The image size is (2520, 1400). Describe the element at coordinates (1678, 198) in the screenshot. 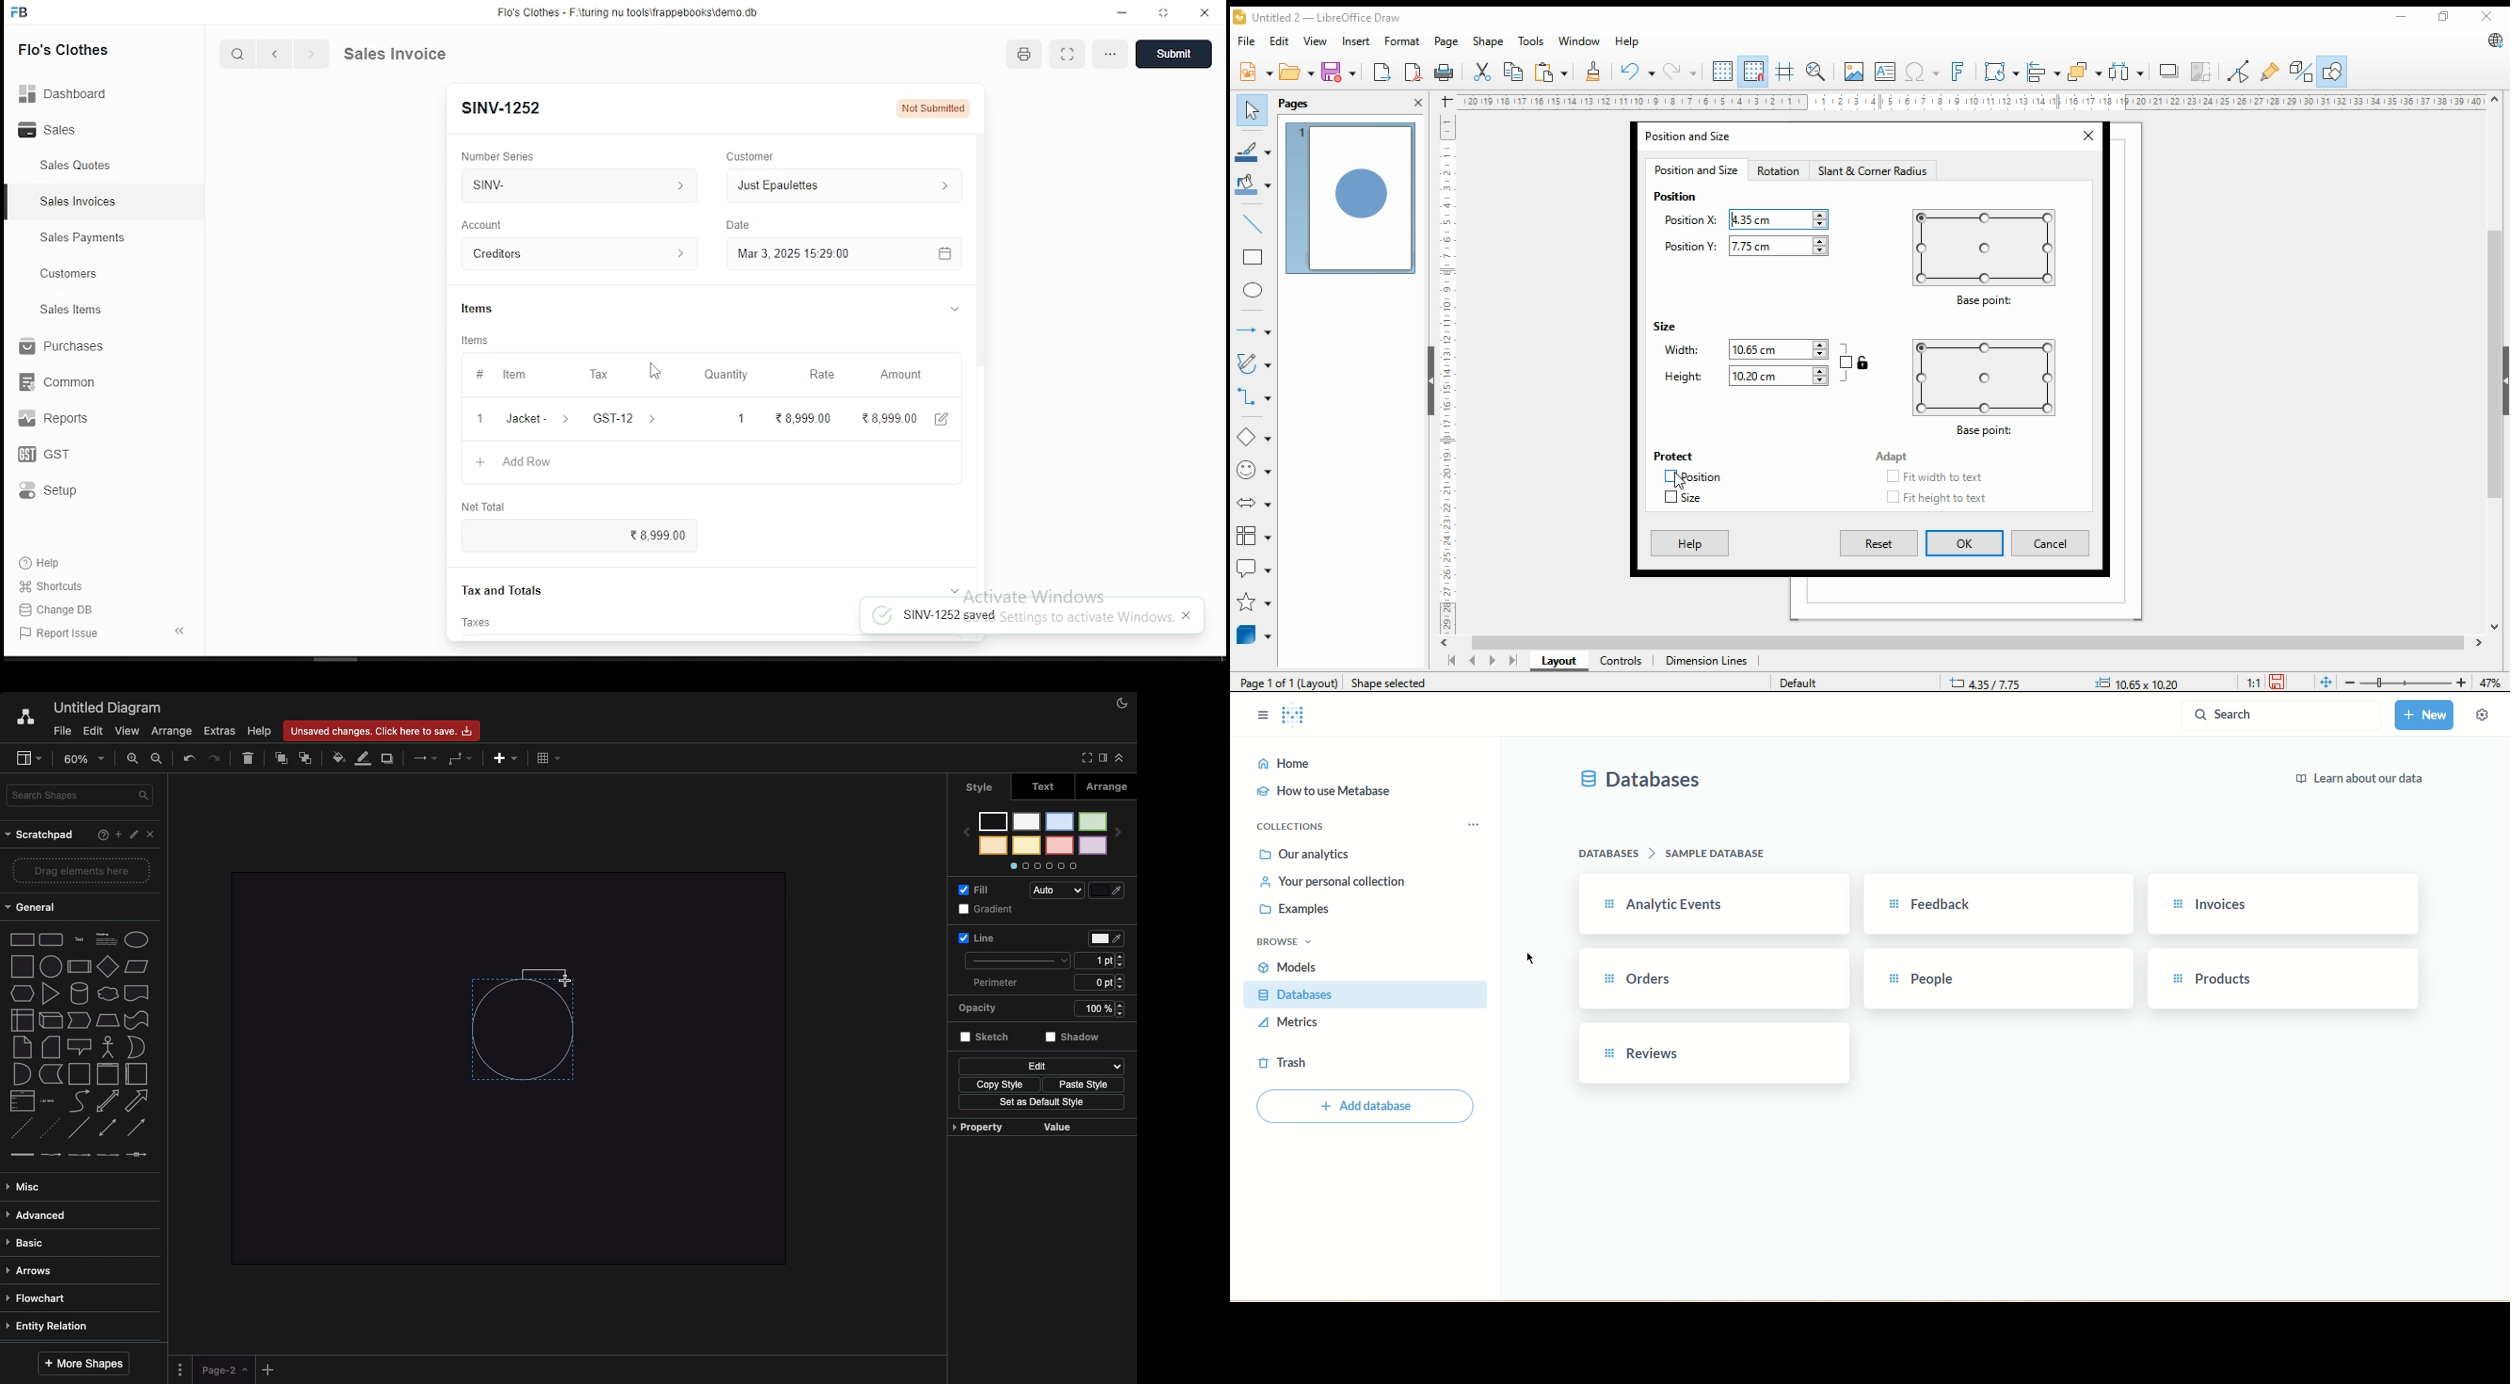

I see `position` at that location.